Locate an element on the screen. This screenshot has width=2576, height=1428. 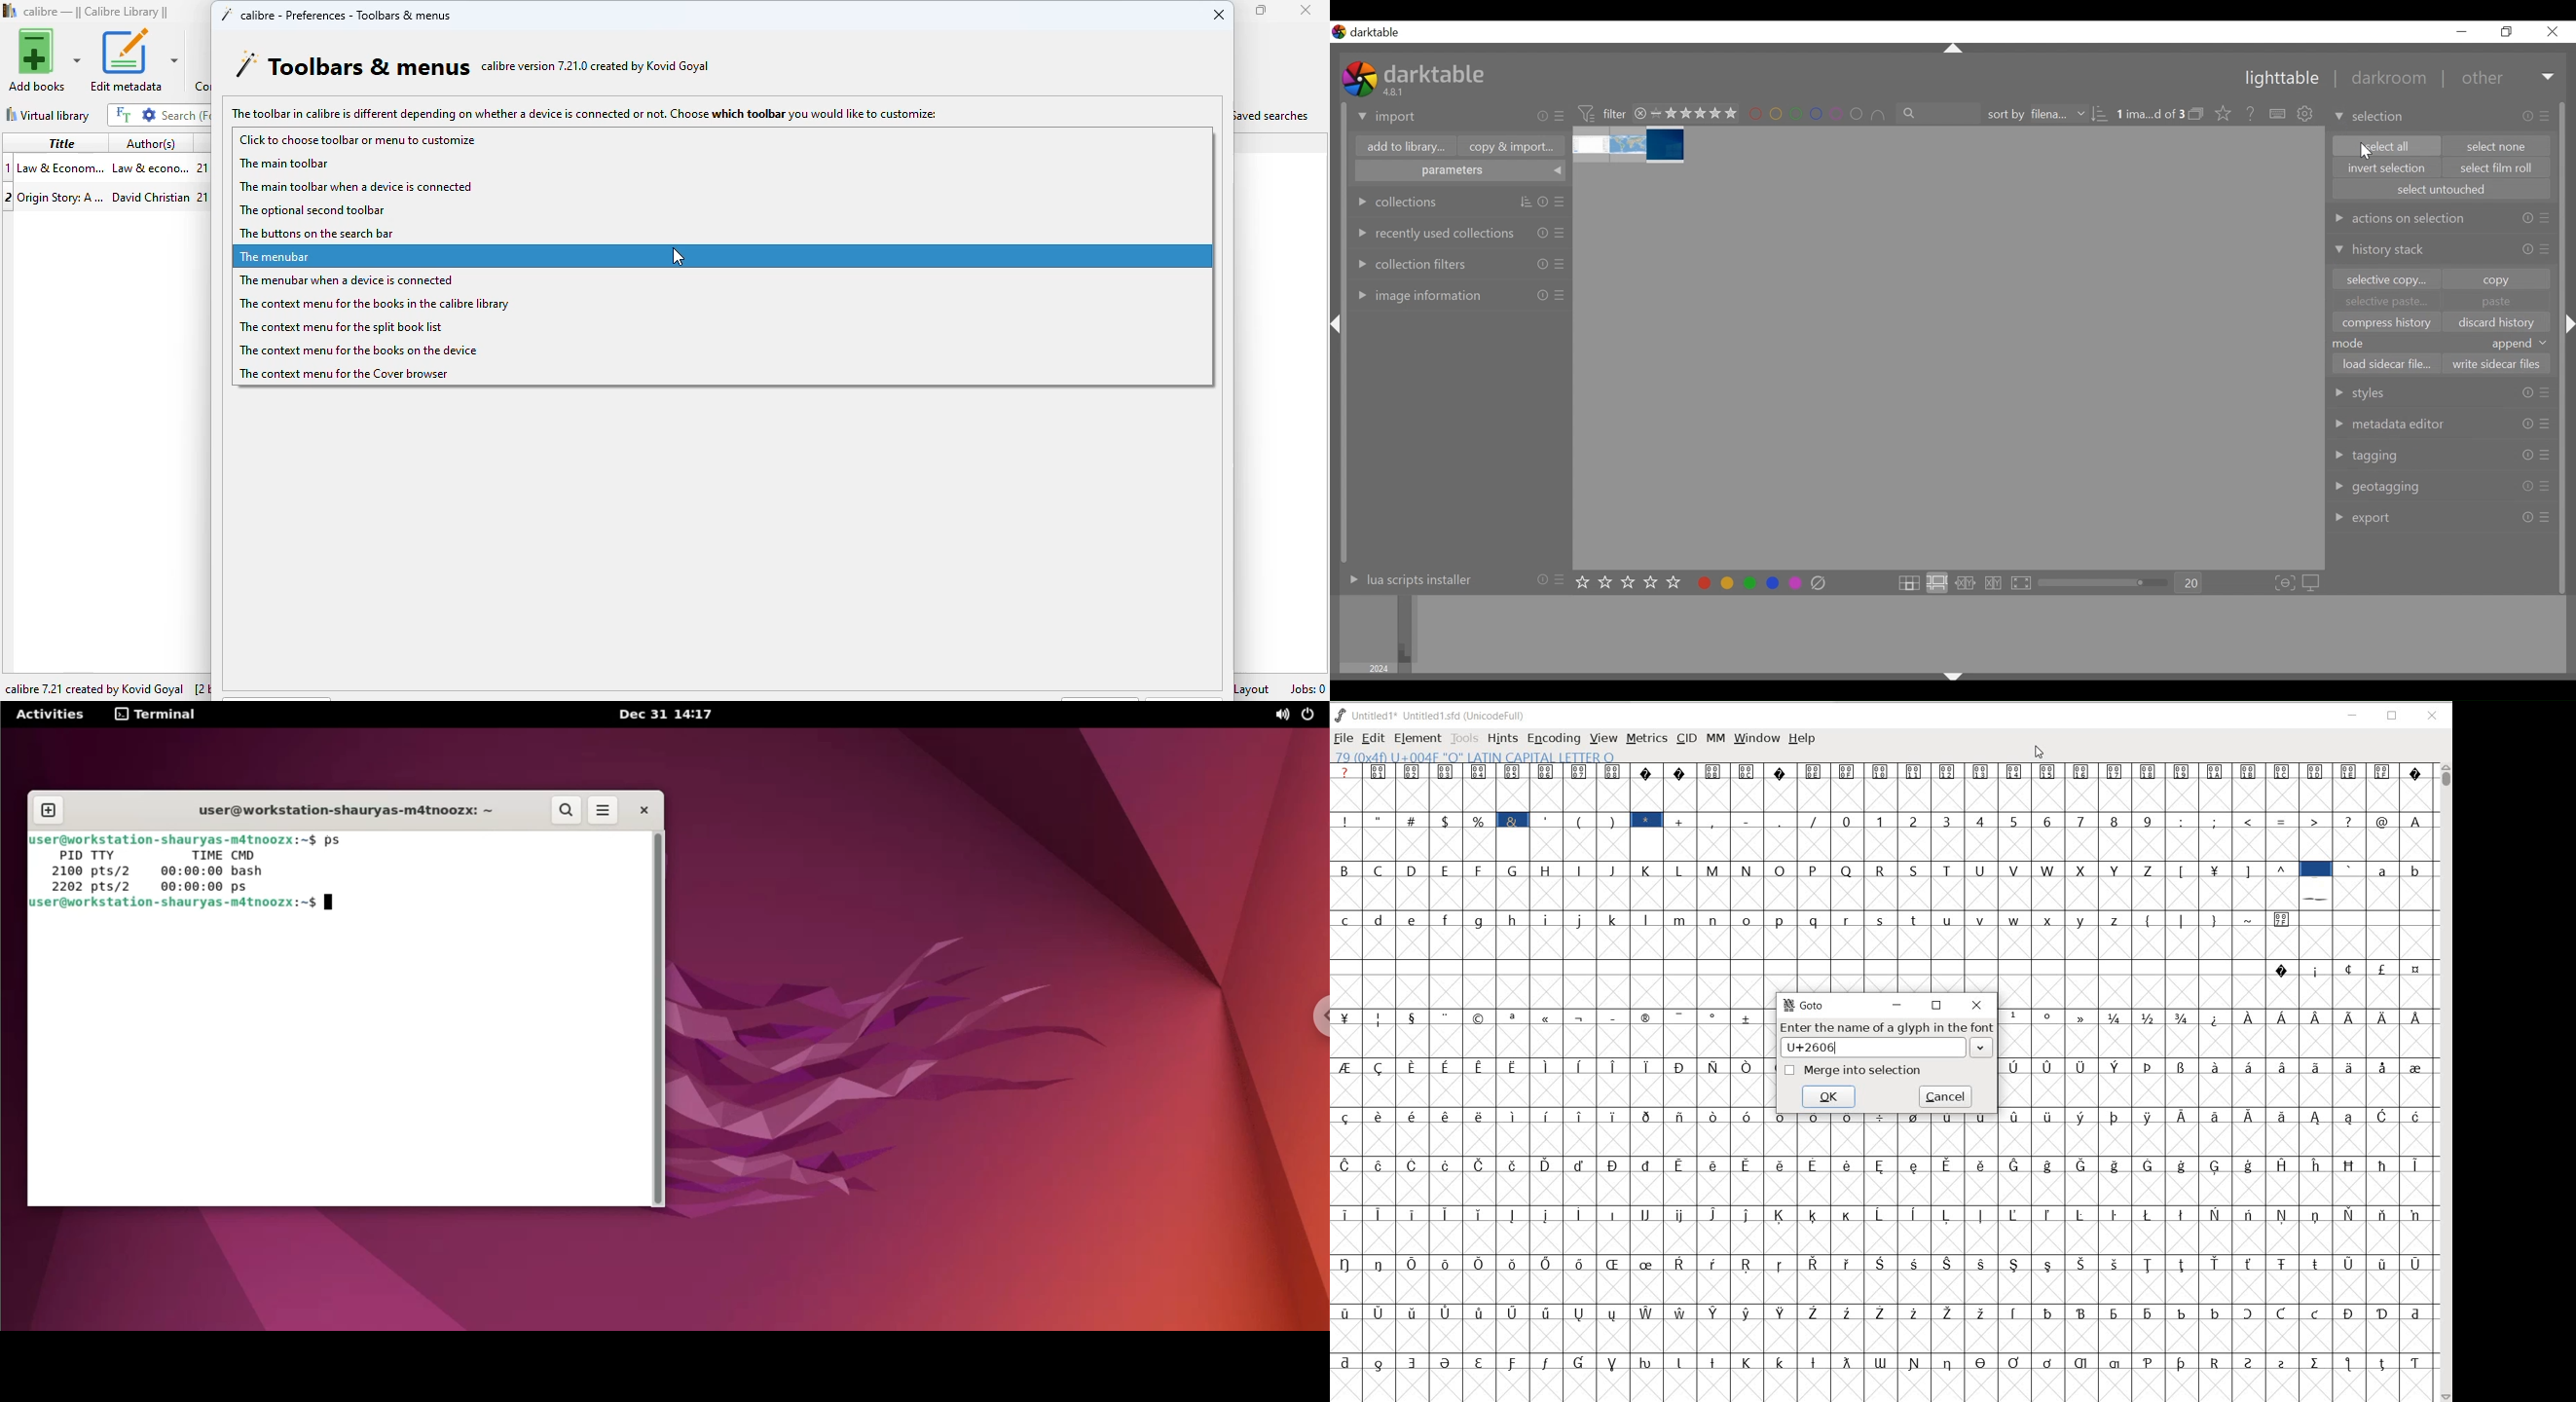
info is located at coordinates (2527, 517).